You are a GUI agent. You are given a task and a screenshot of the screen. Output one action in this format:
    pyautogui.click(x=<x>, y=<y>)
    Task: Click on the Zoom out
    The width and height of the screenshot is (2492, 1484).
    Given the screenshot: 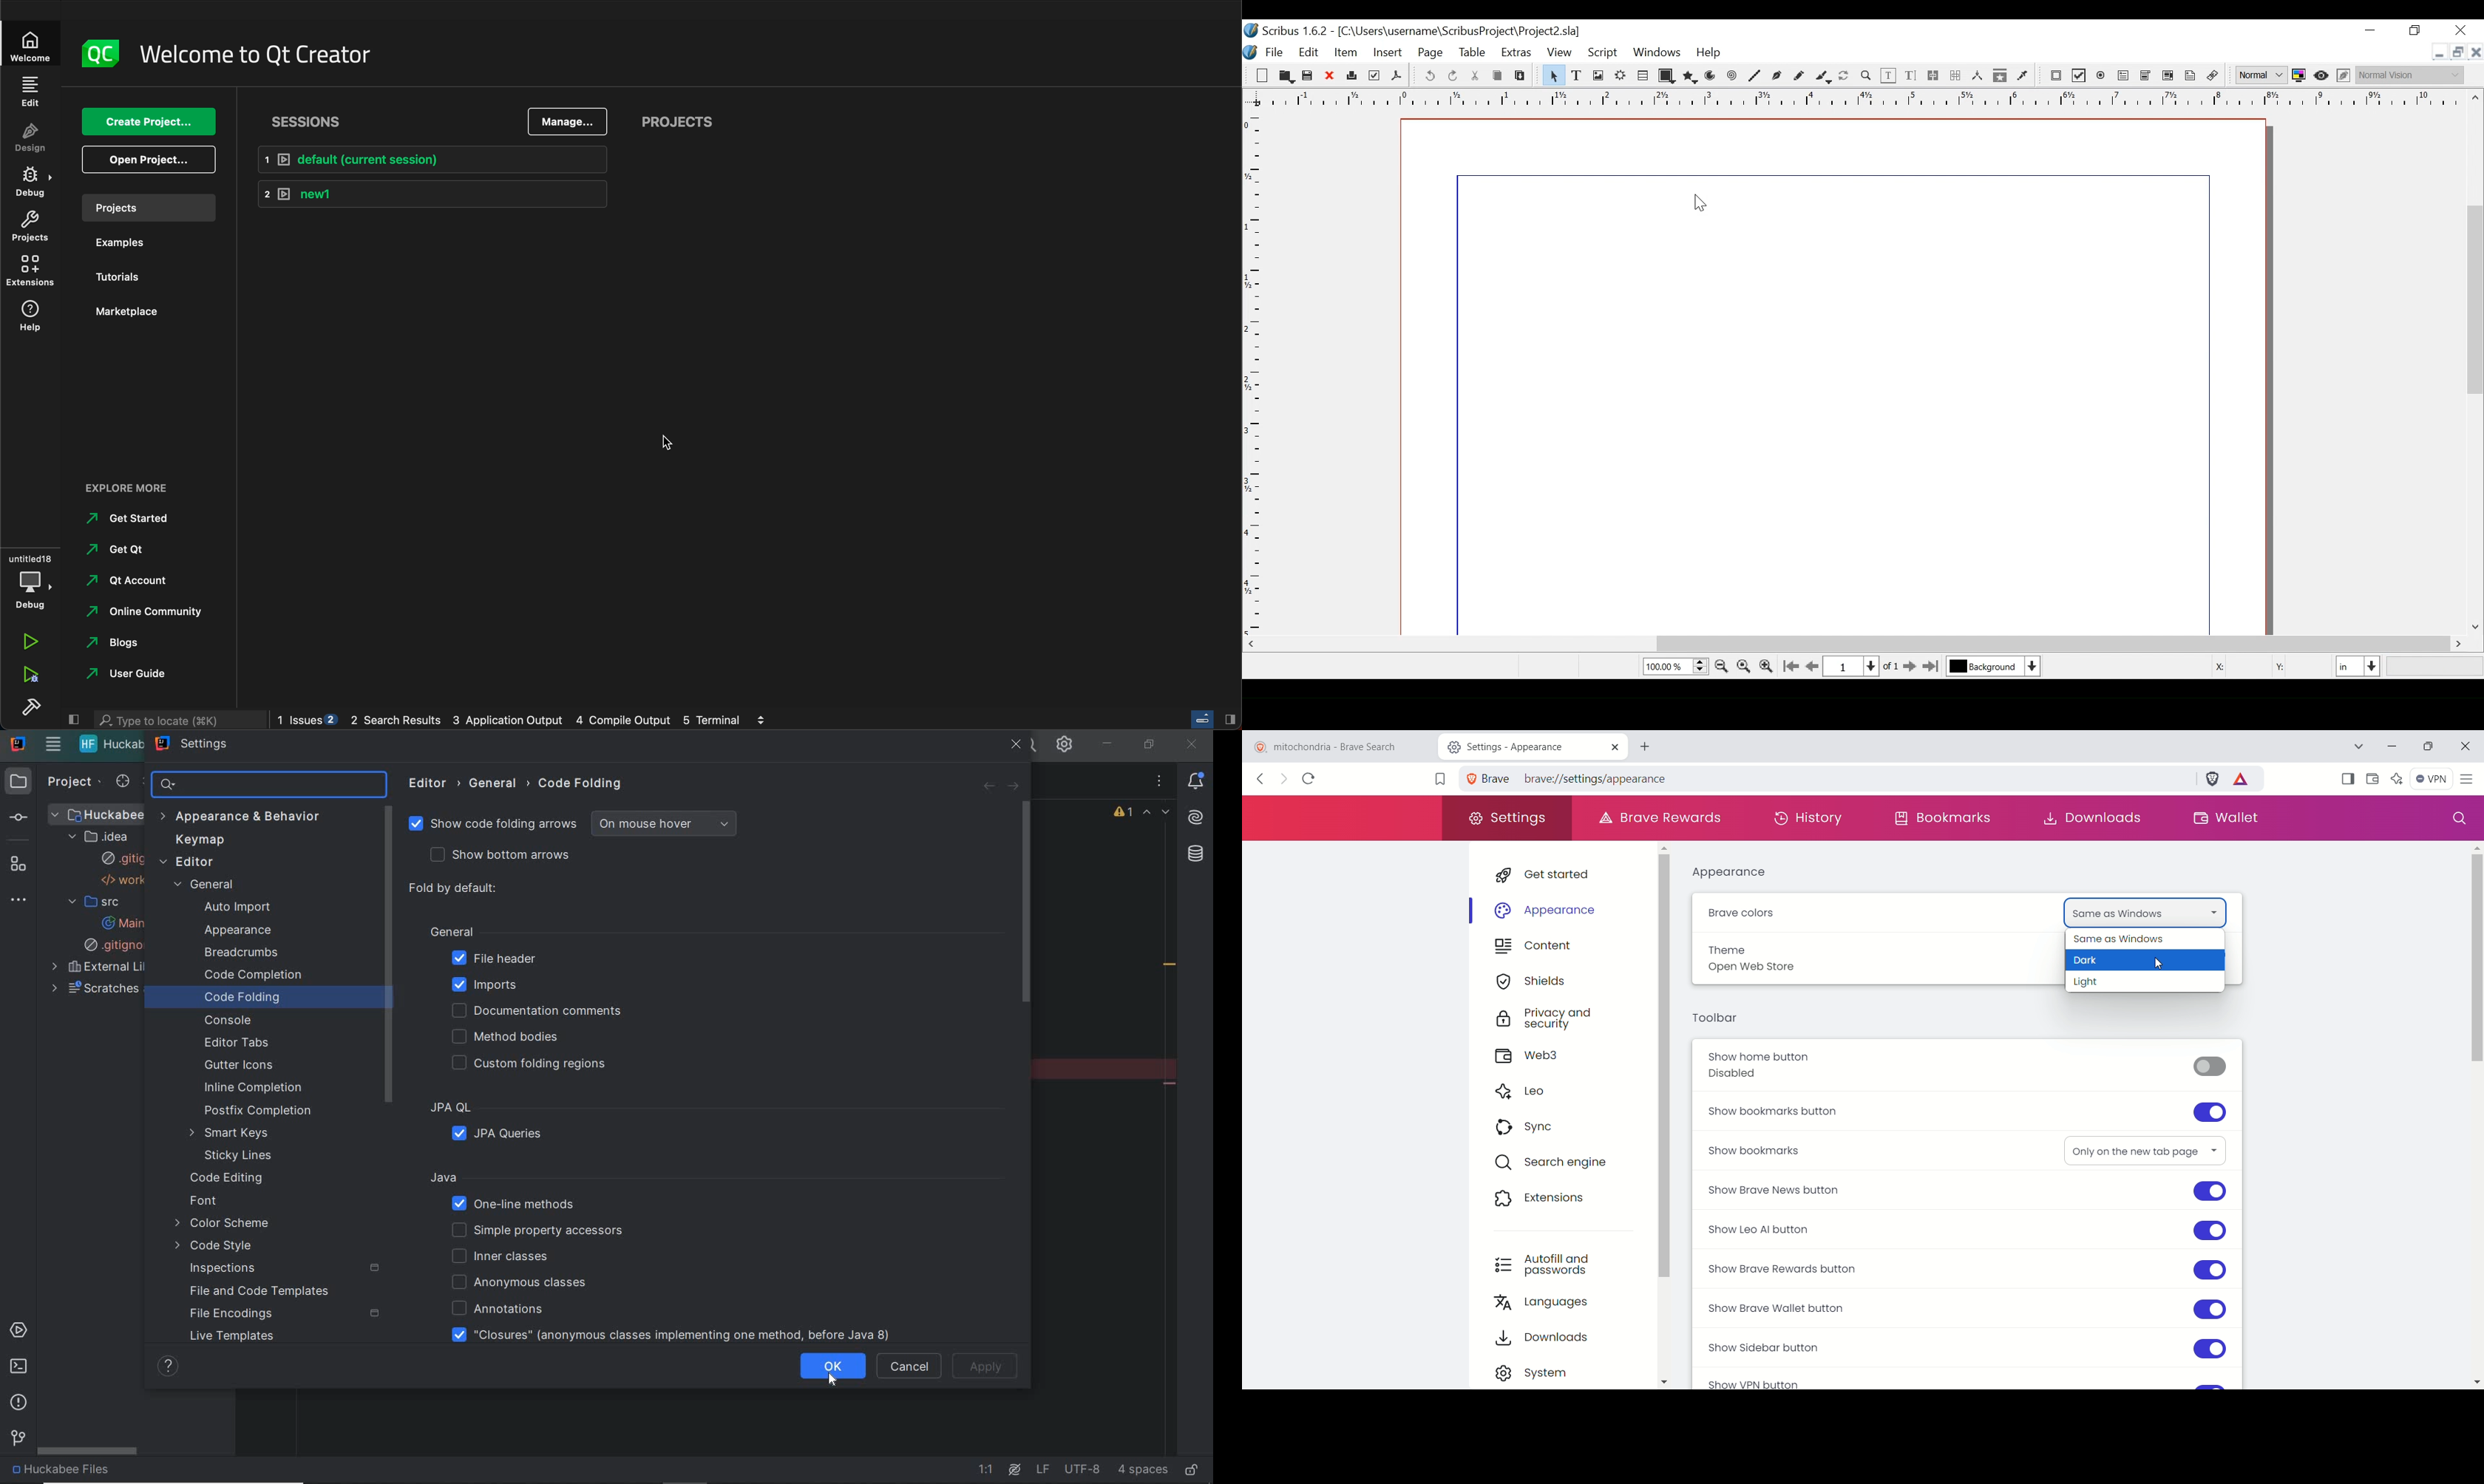 What is the action you would take?
    pyautogui.click(x=1723, y=665)
    